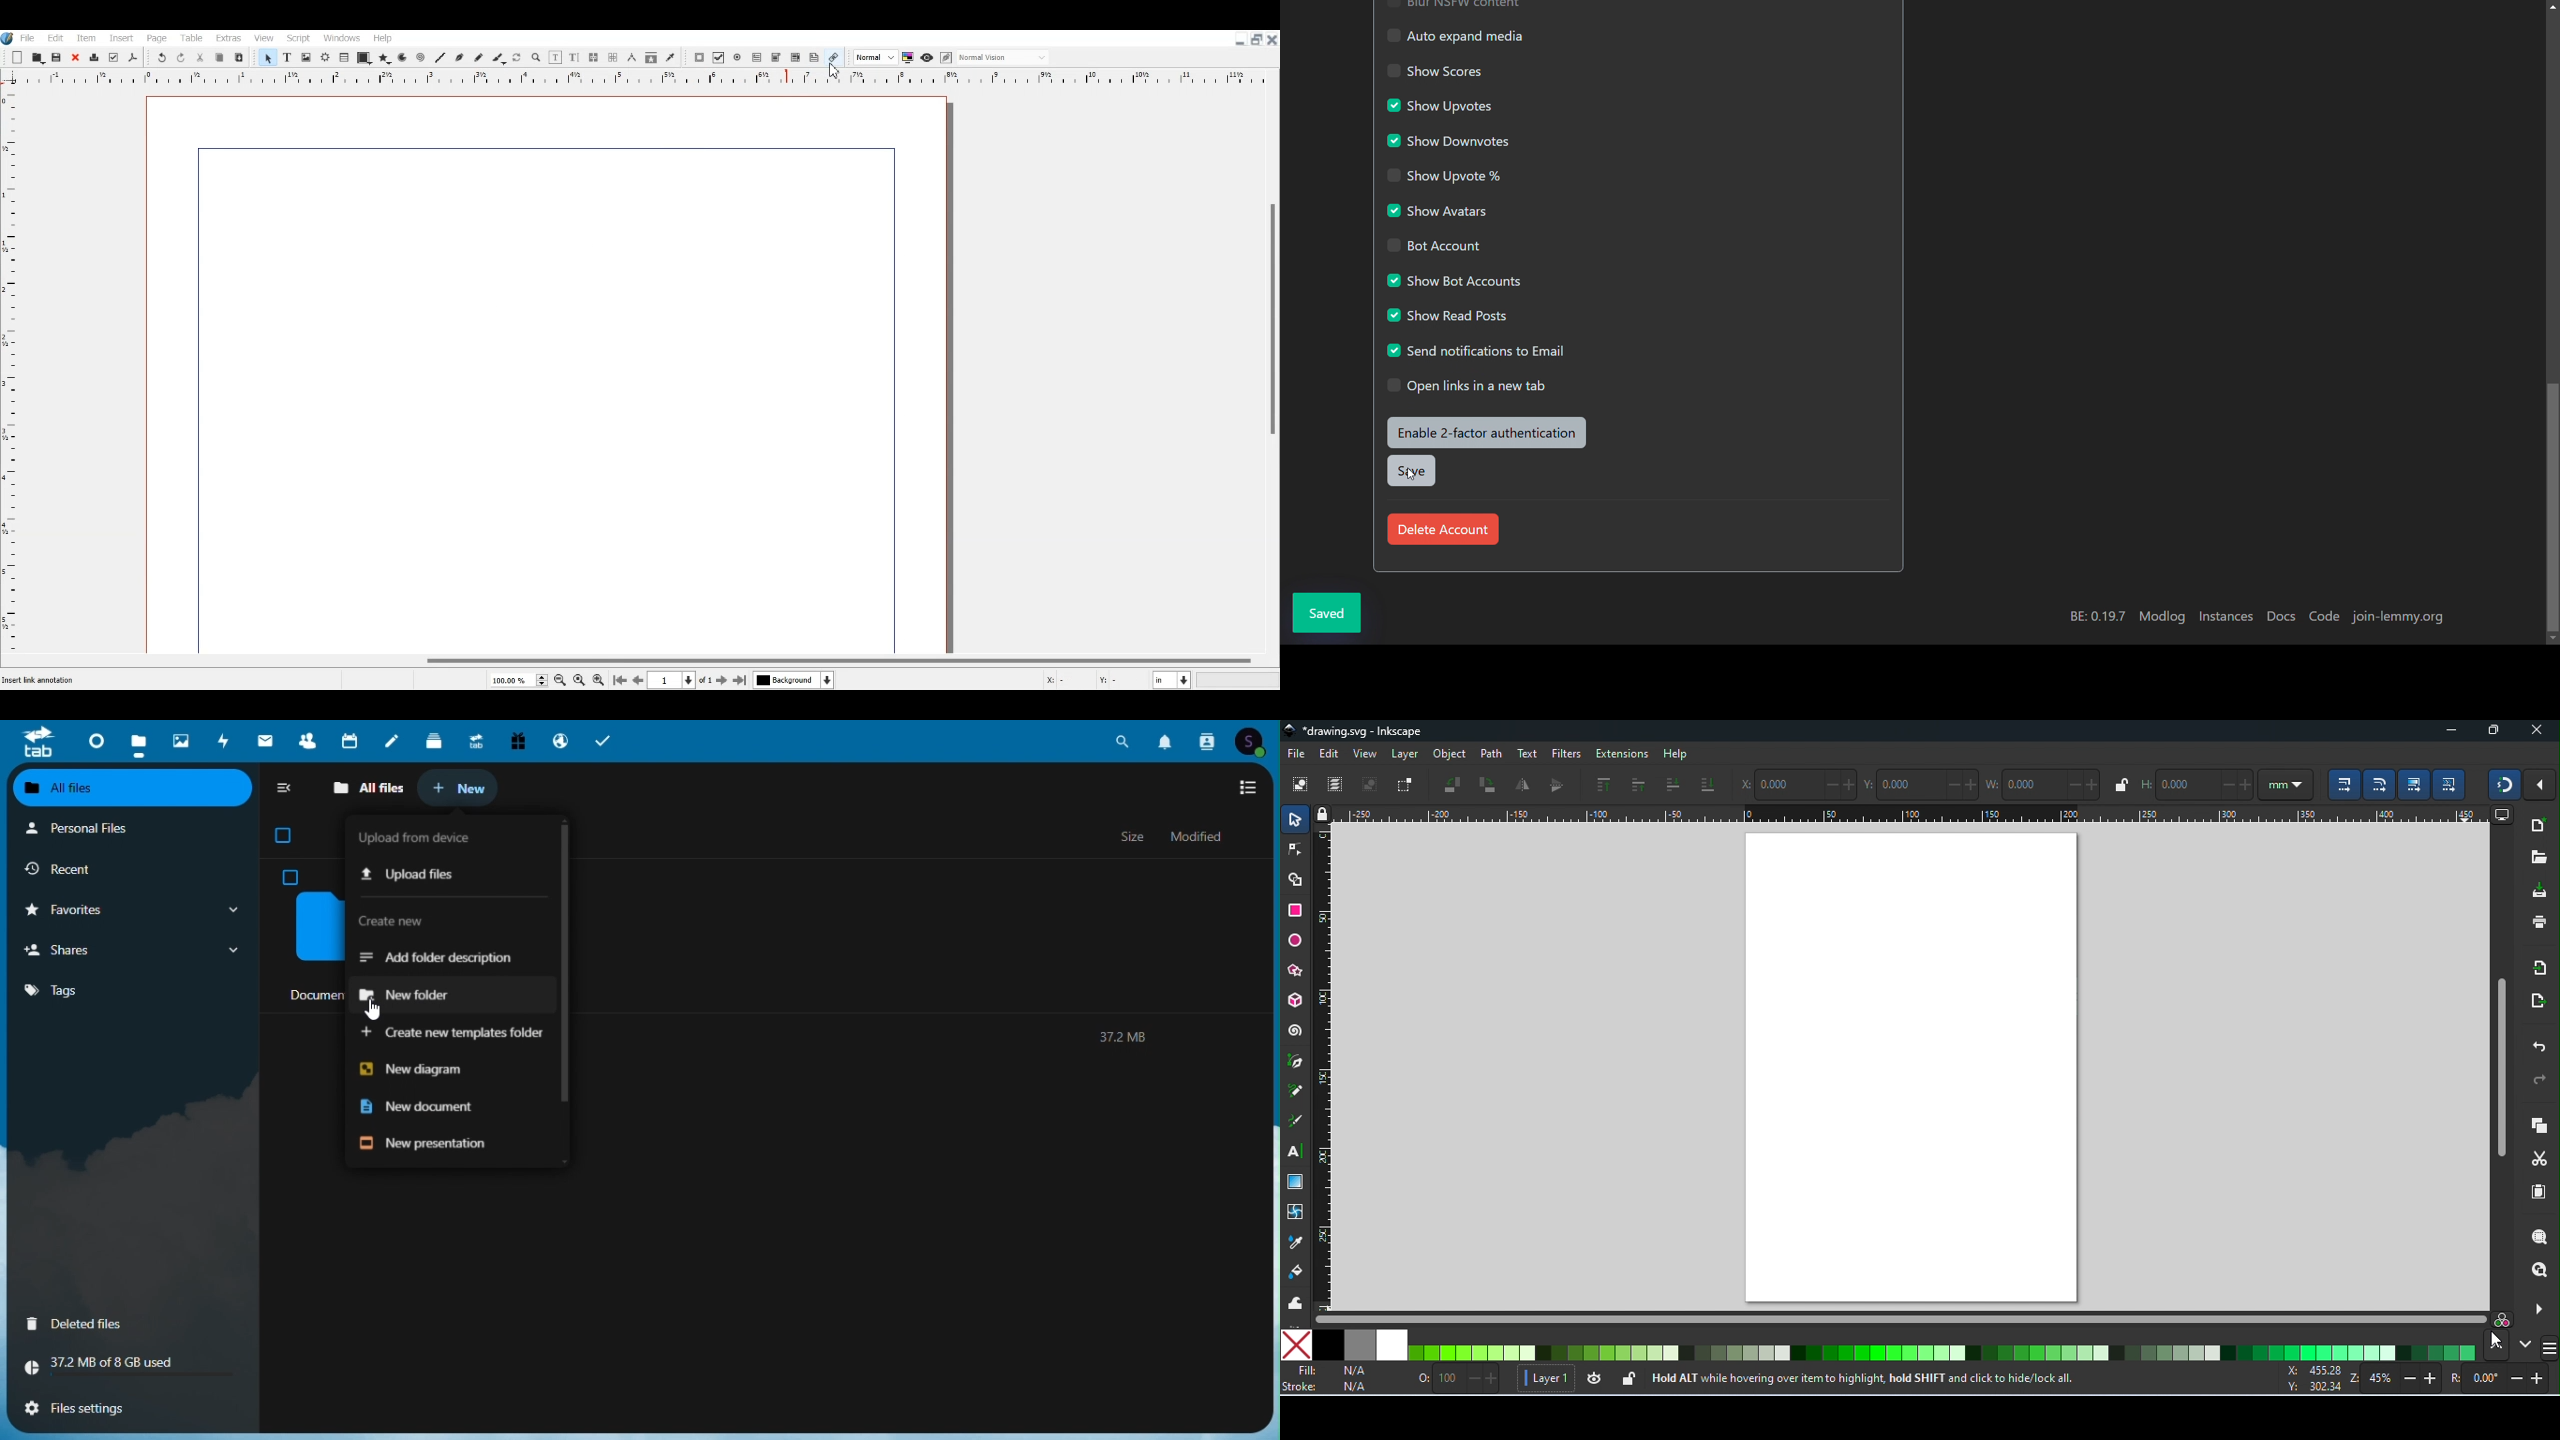 The image size is (2576, 1456). What do you see at coordinates (1455, 35) in the screenshot?
I see `auto expand media` at bounding box center [1455, 35].